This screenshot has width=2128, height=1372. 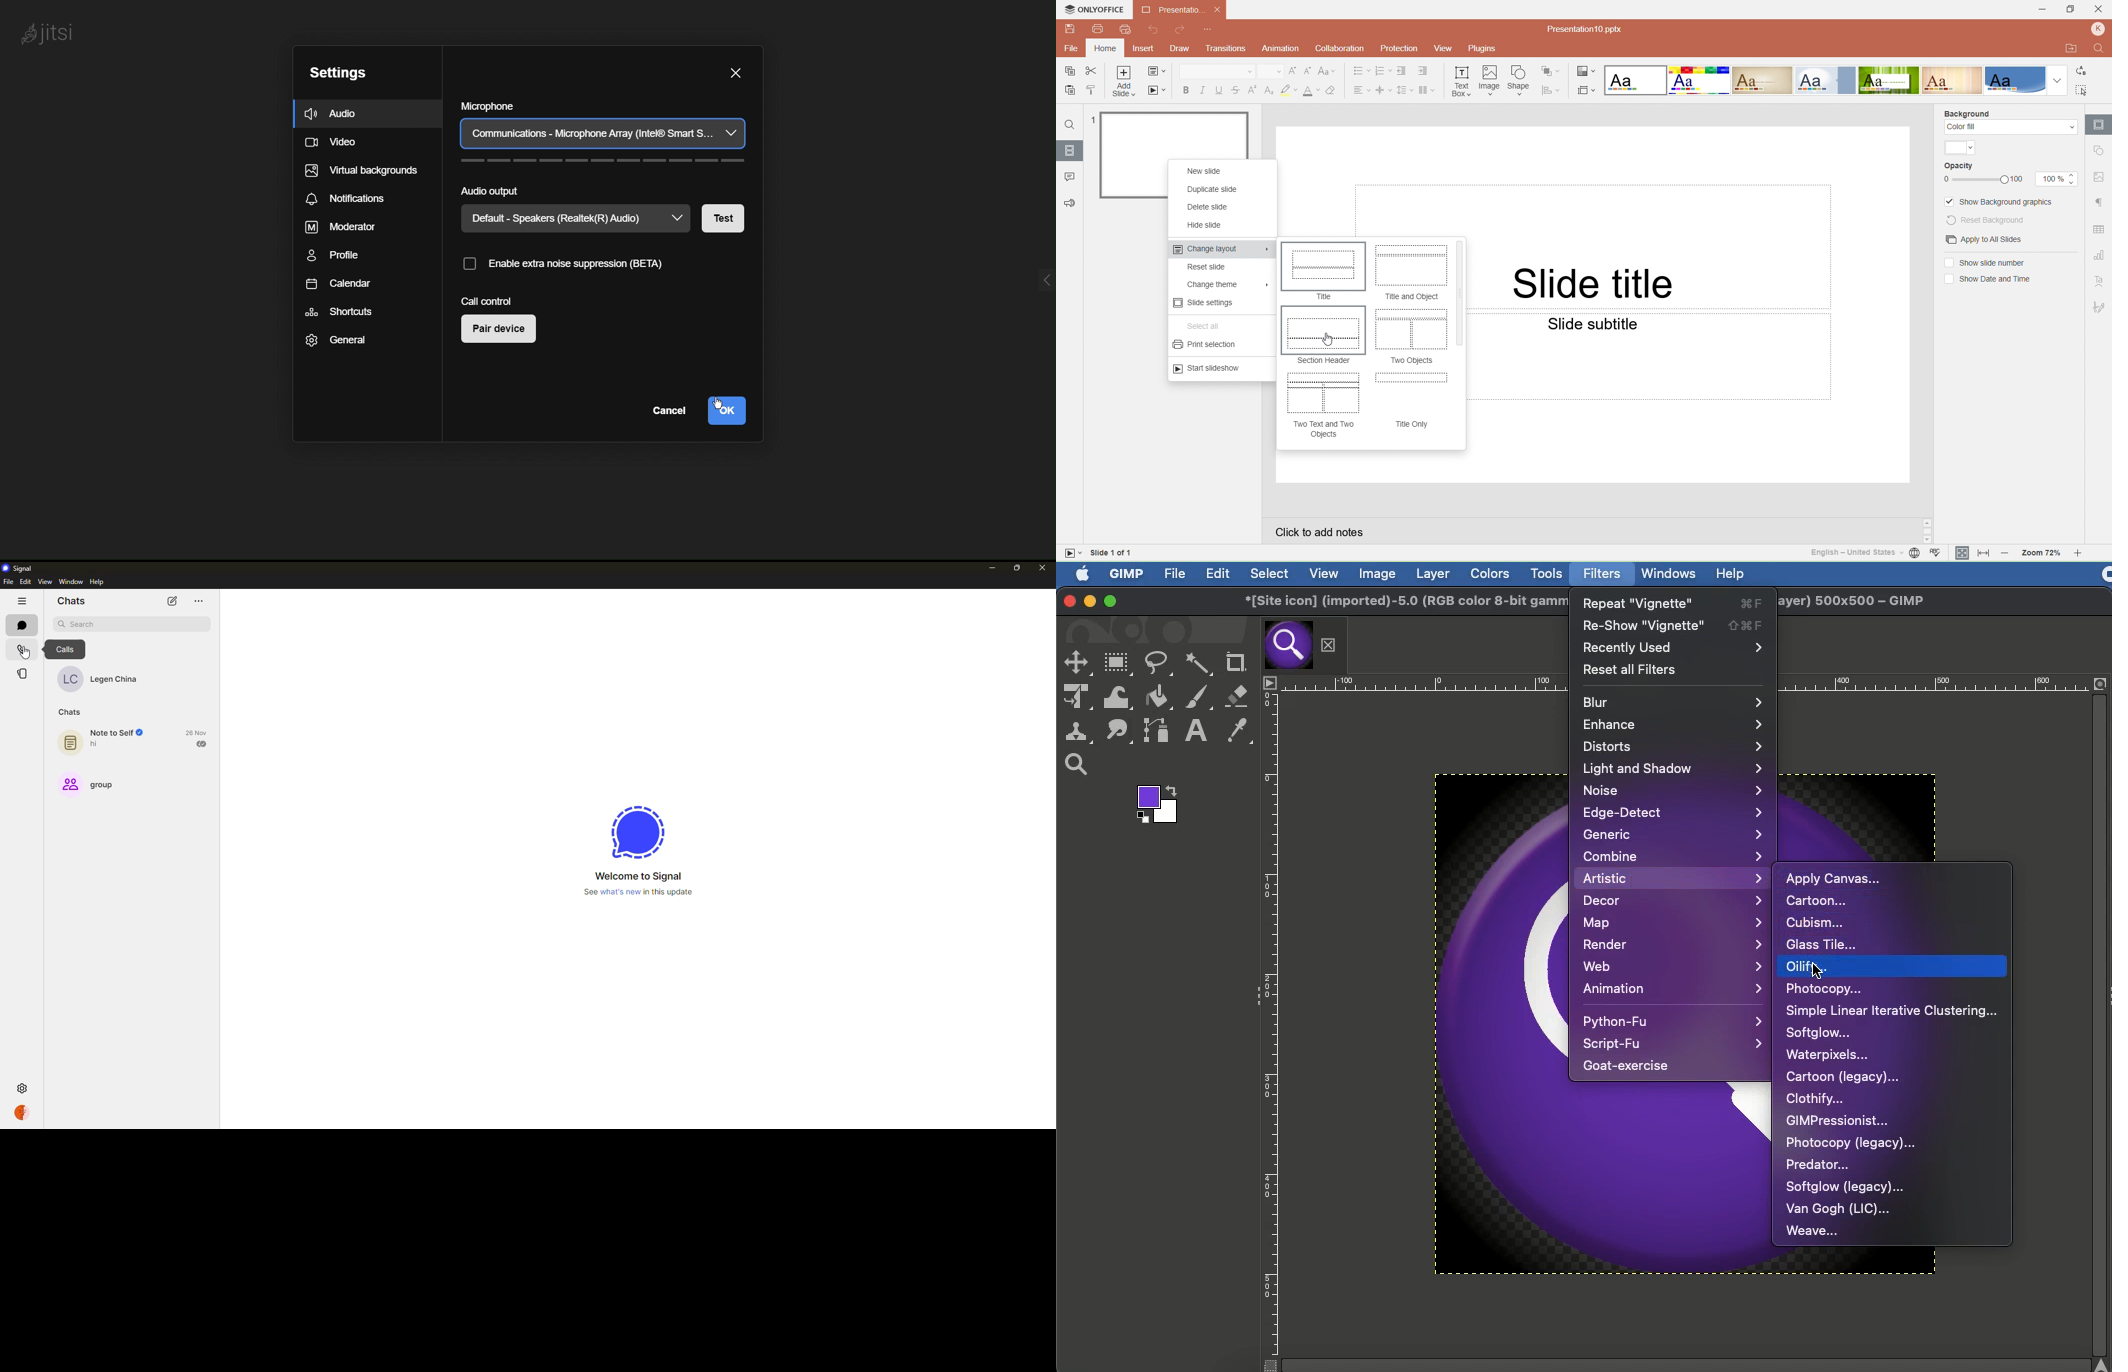 What do you see at coordinates (204, 744) in the screenshot?
I see `sent` at bounding box center [204, 744].